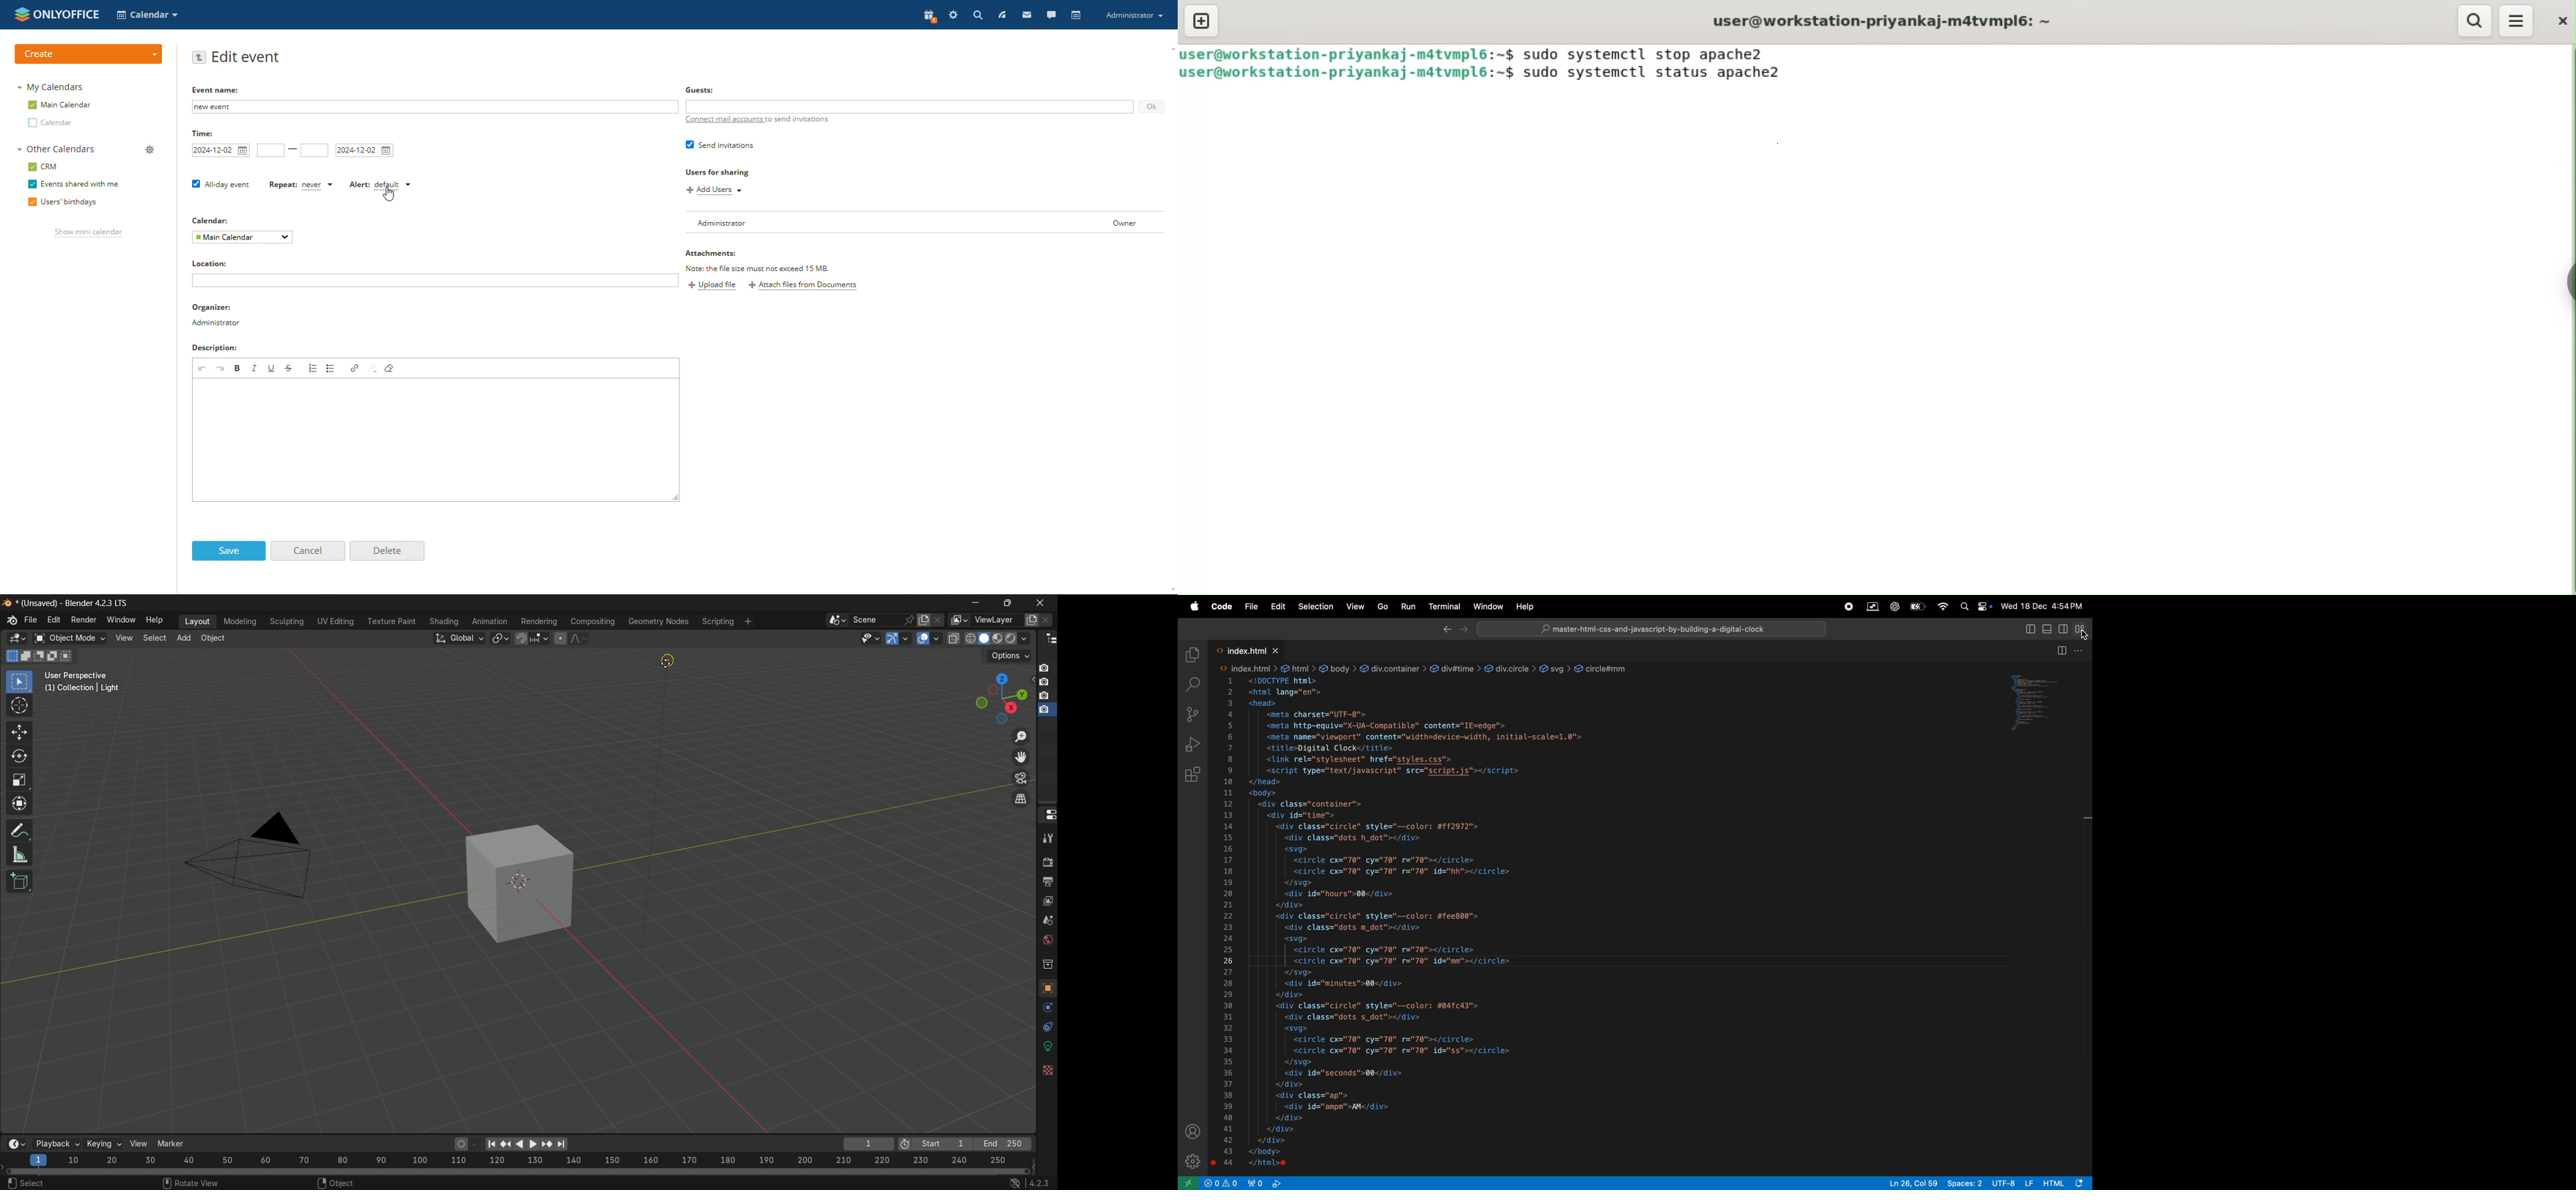  What do you see at coordinates (1191, 1162) in the screenshot?
I see `settings` at bounding box center [1191, 1162].